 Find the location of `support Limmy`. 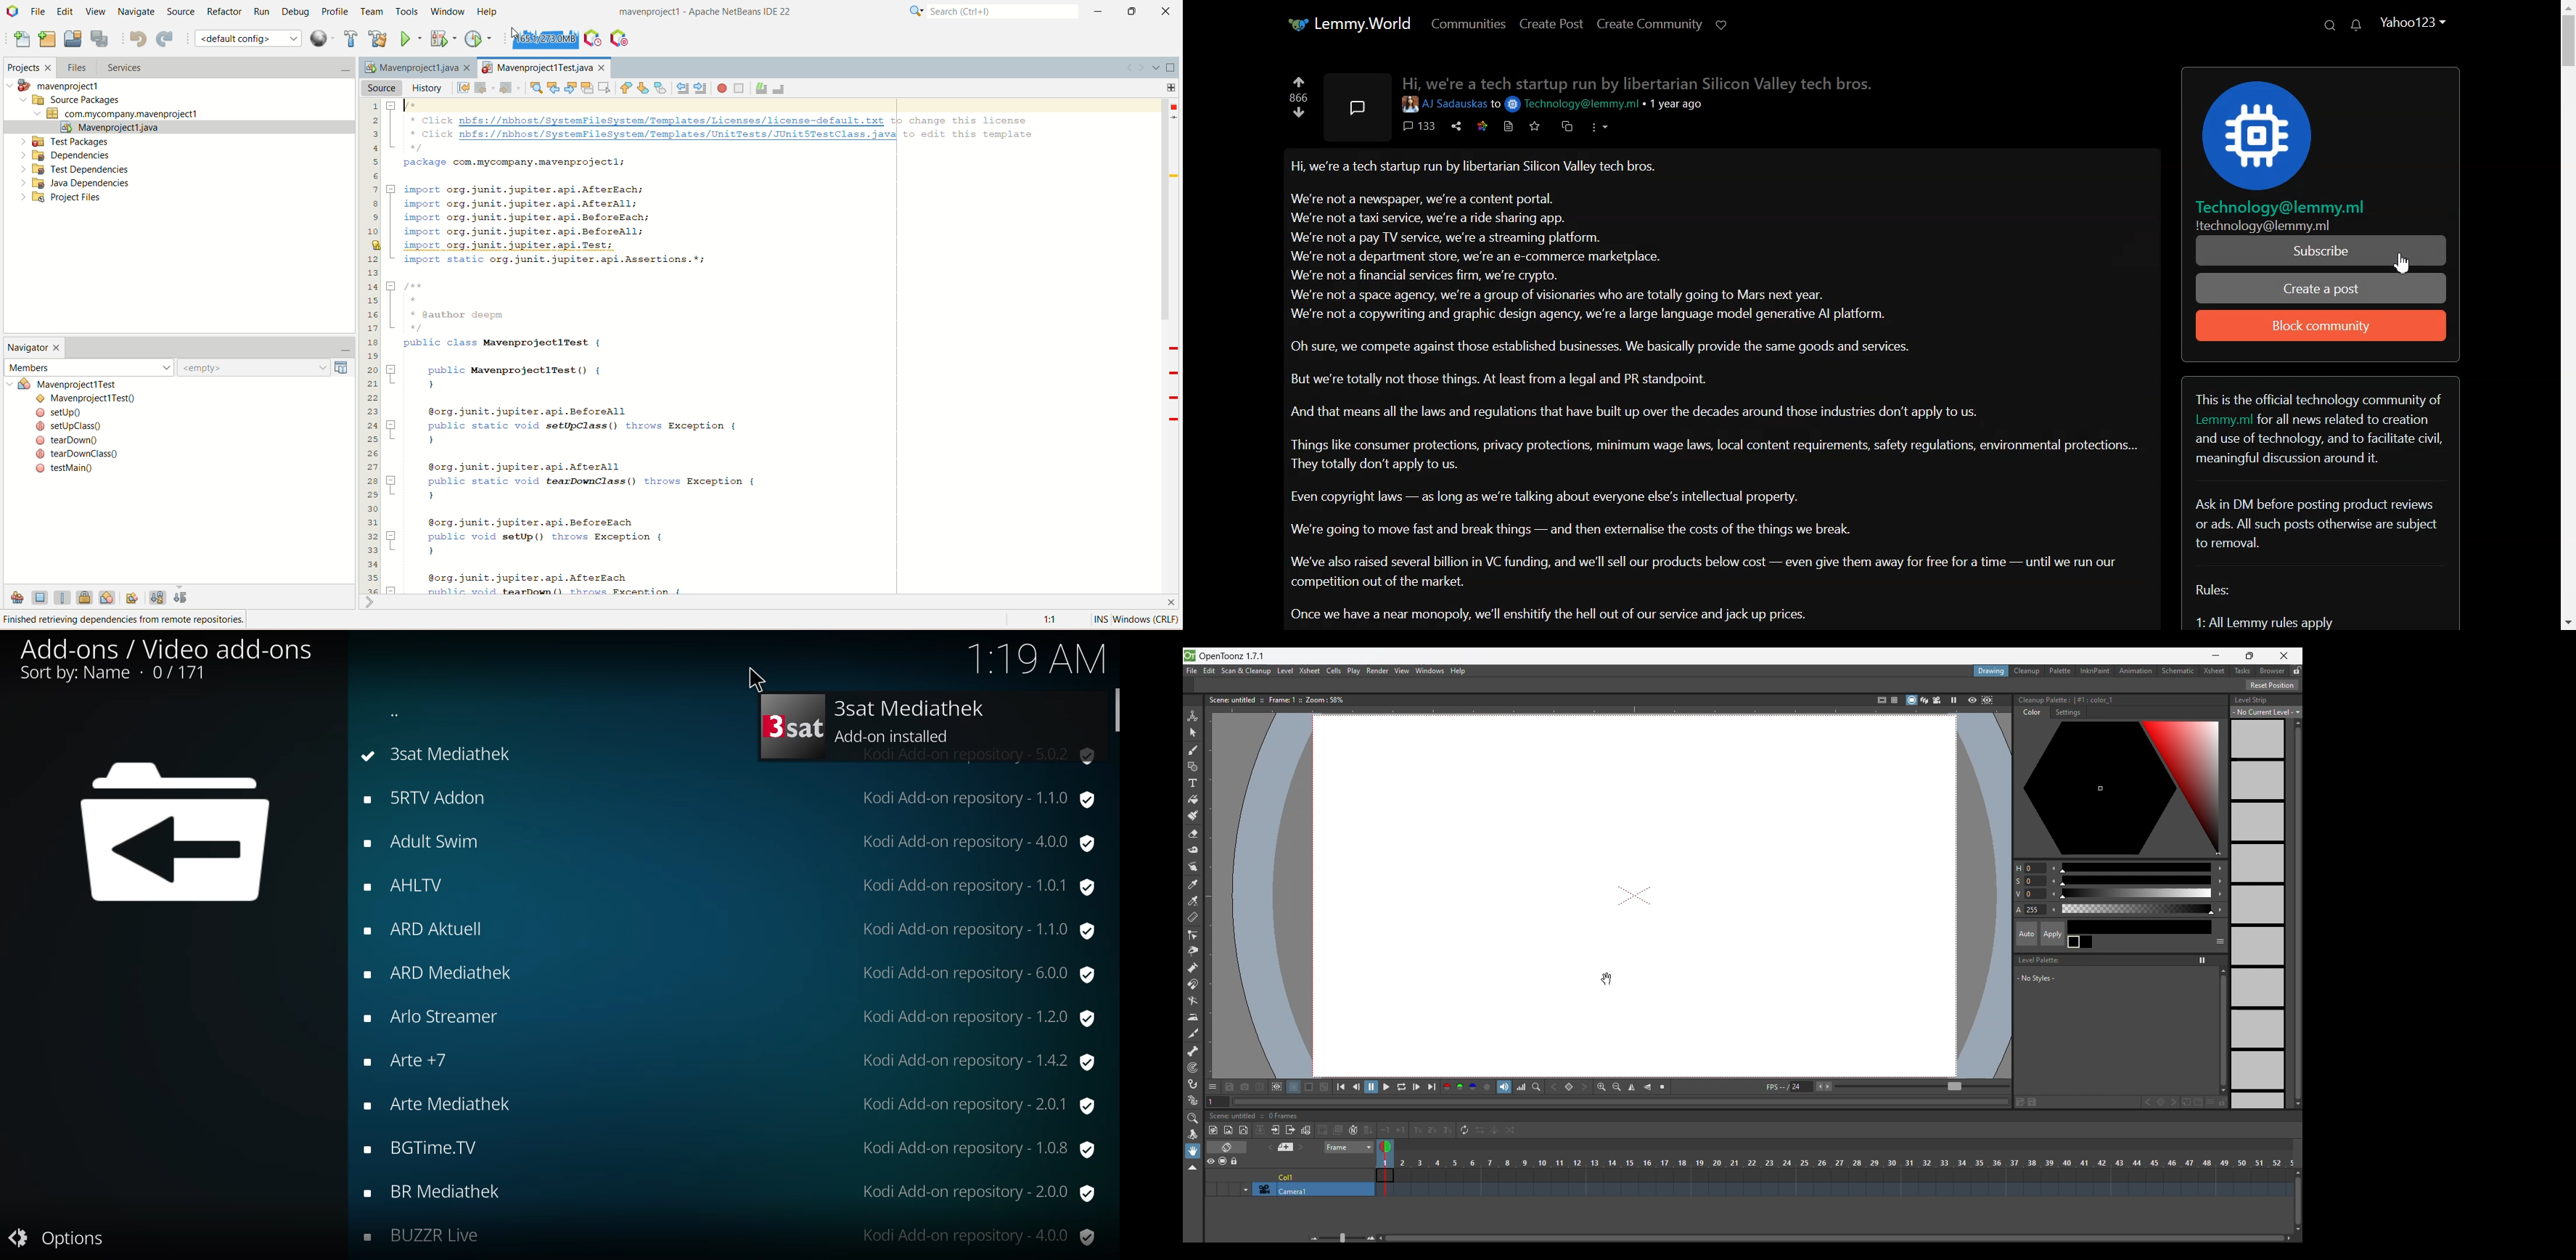

support Limmy is located at coordinates (1724, 23).